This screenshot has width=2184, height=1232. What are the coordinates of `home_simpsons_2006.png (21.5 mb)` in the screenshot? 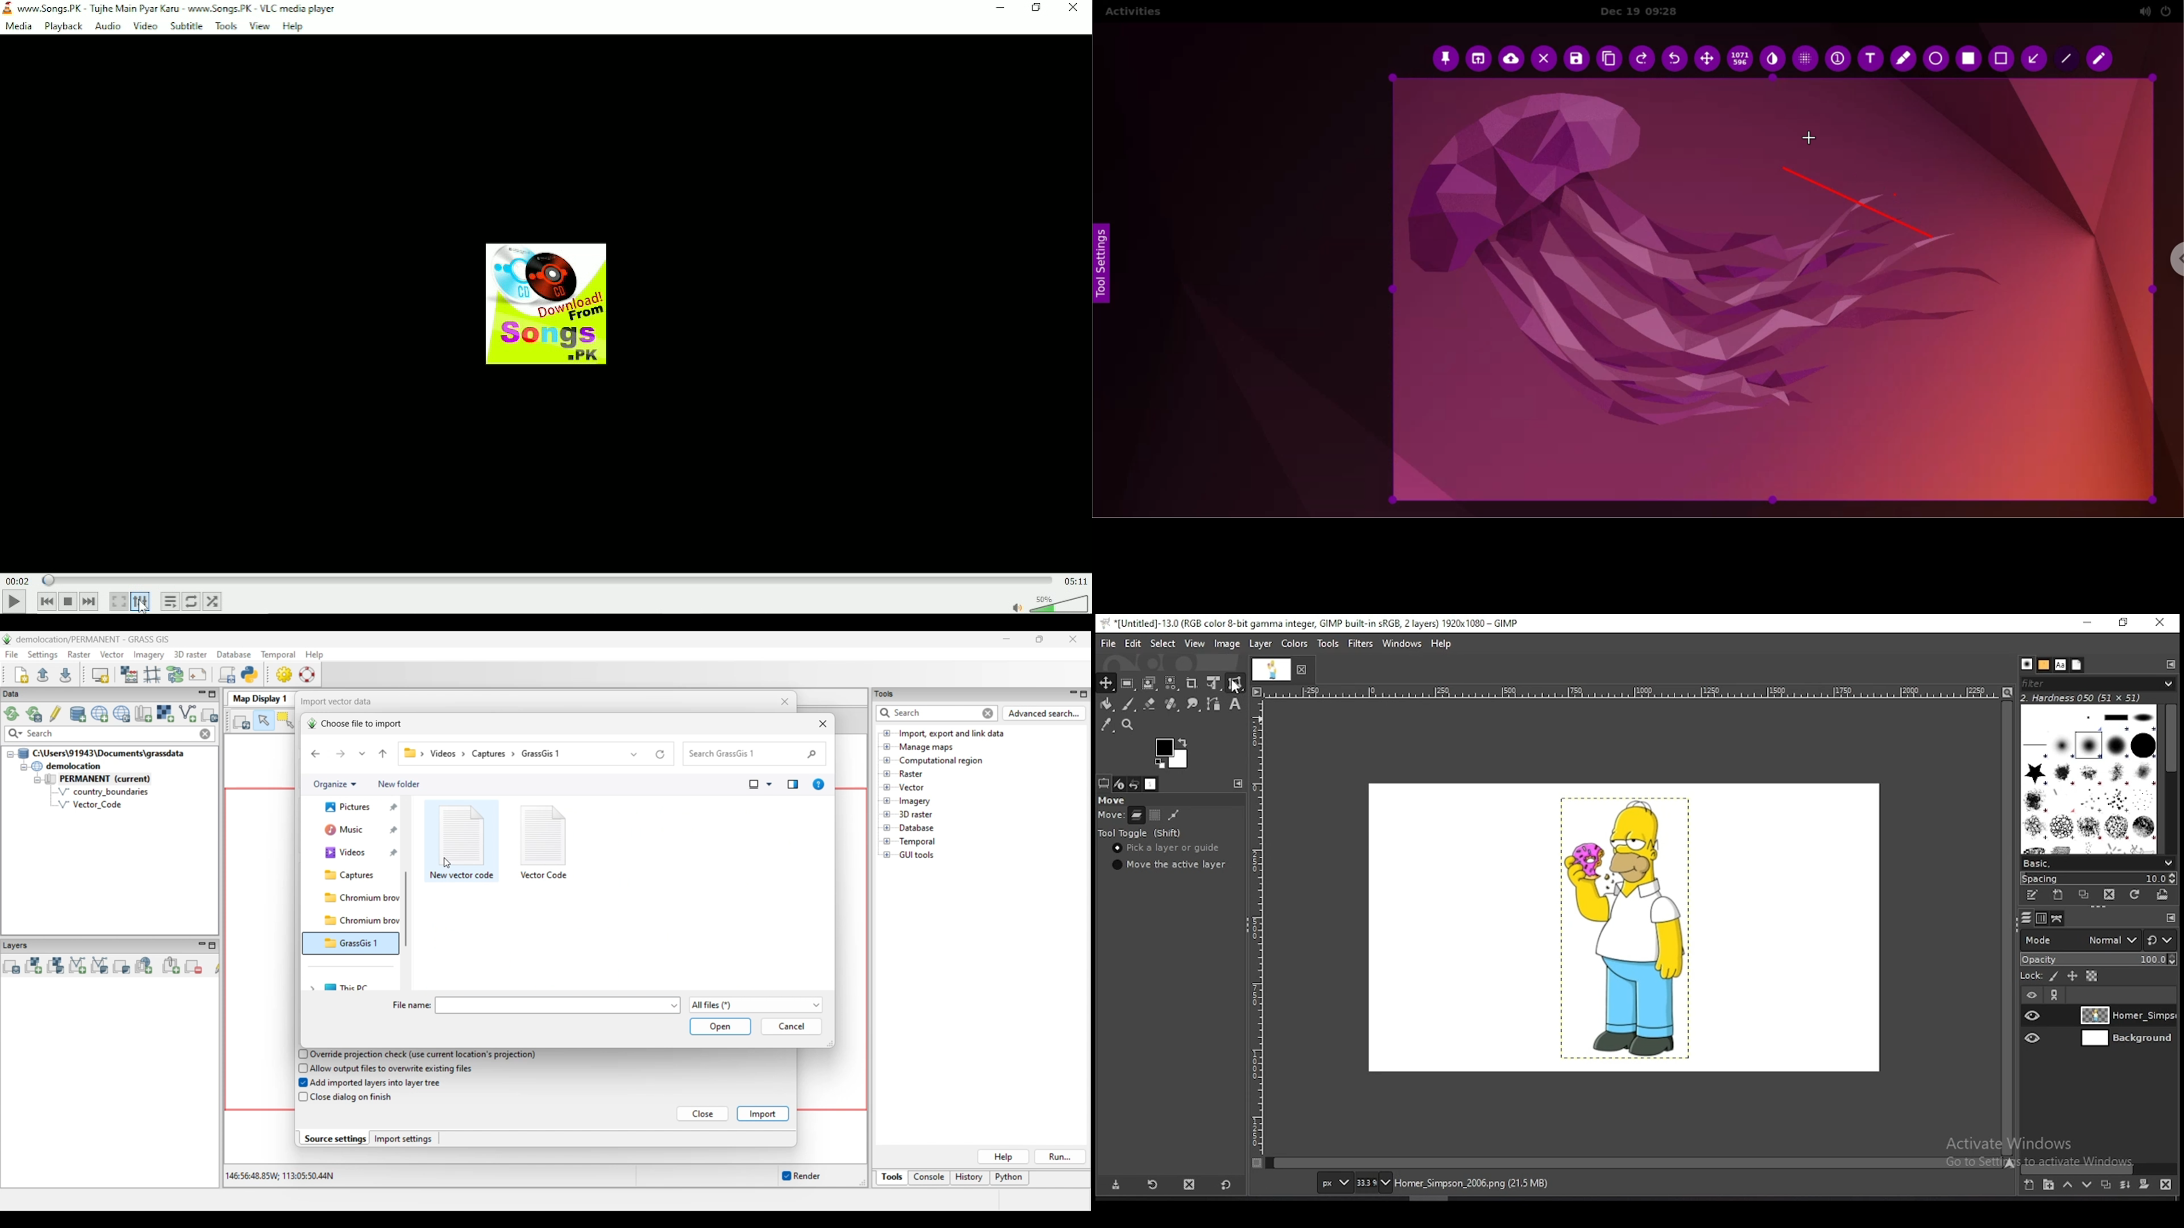 It's located at (1471, 1185).